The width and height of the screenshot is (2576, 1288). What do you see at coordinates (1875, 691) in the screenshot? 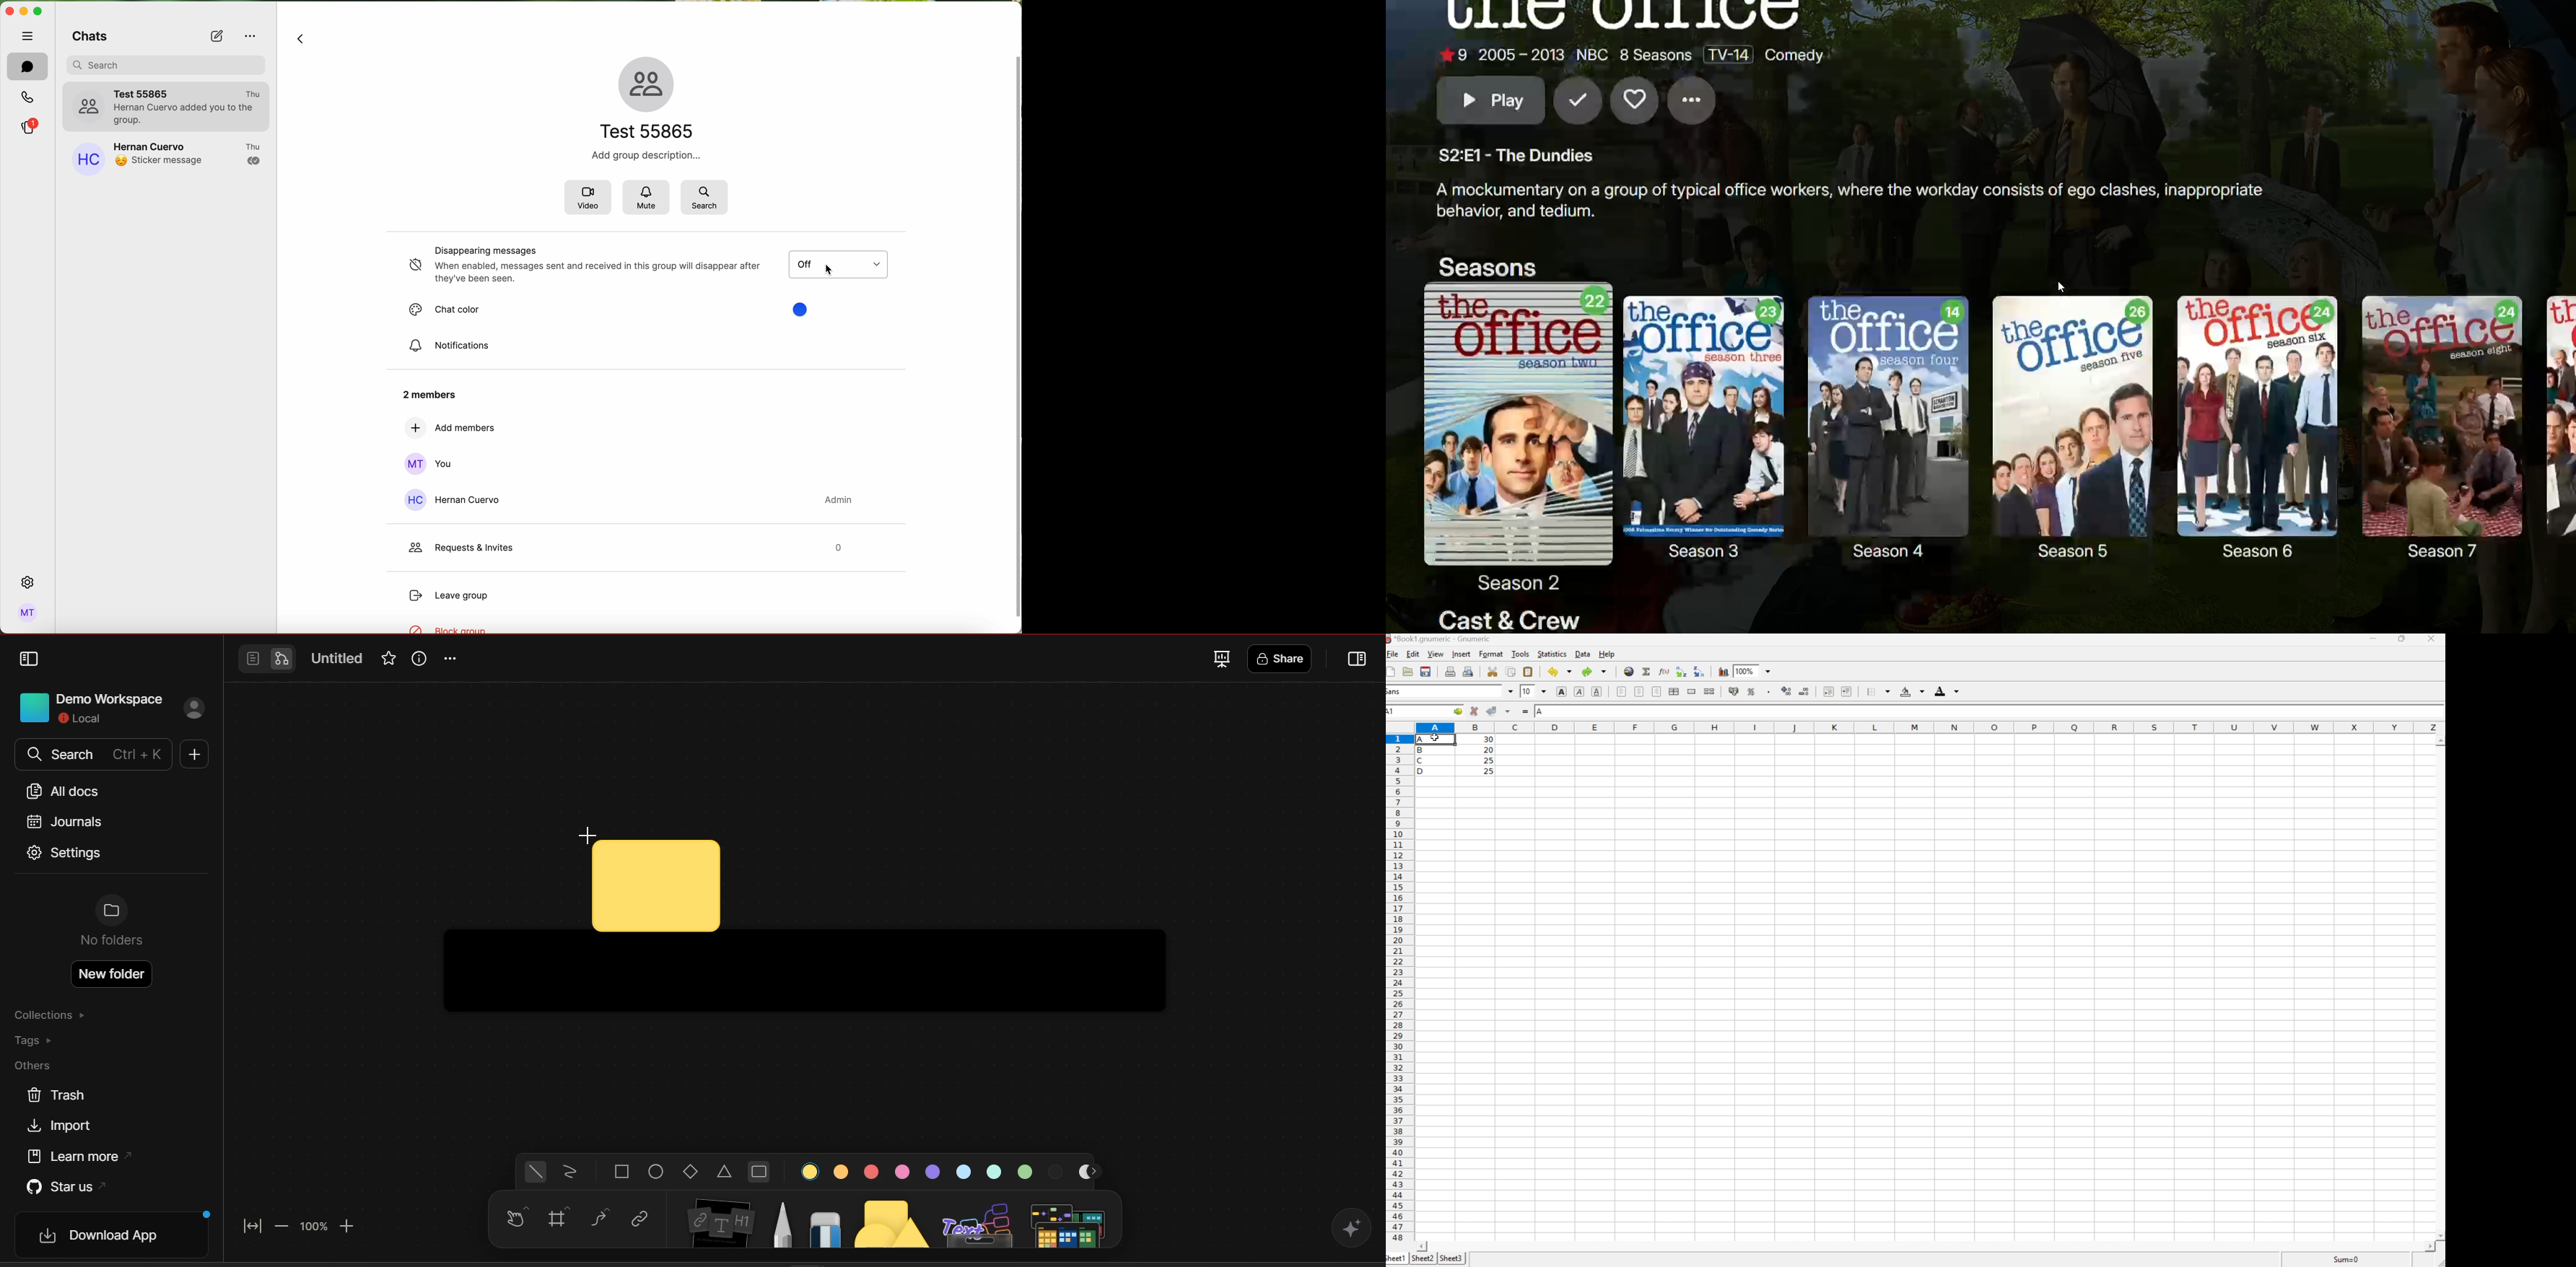
I see `Borders` at bounding box center [1875, 691].